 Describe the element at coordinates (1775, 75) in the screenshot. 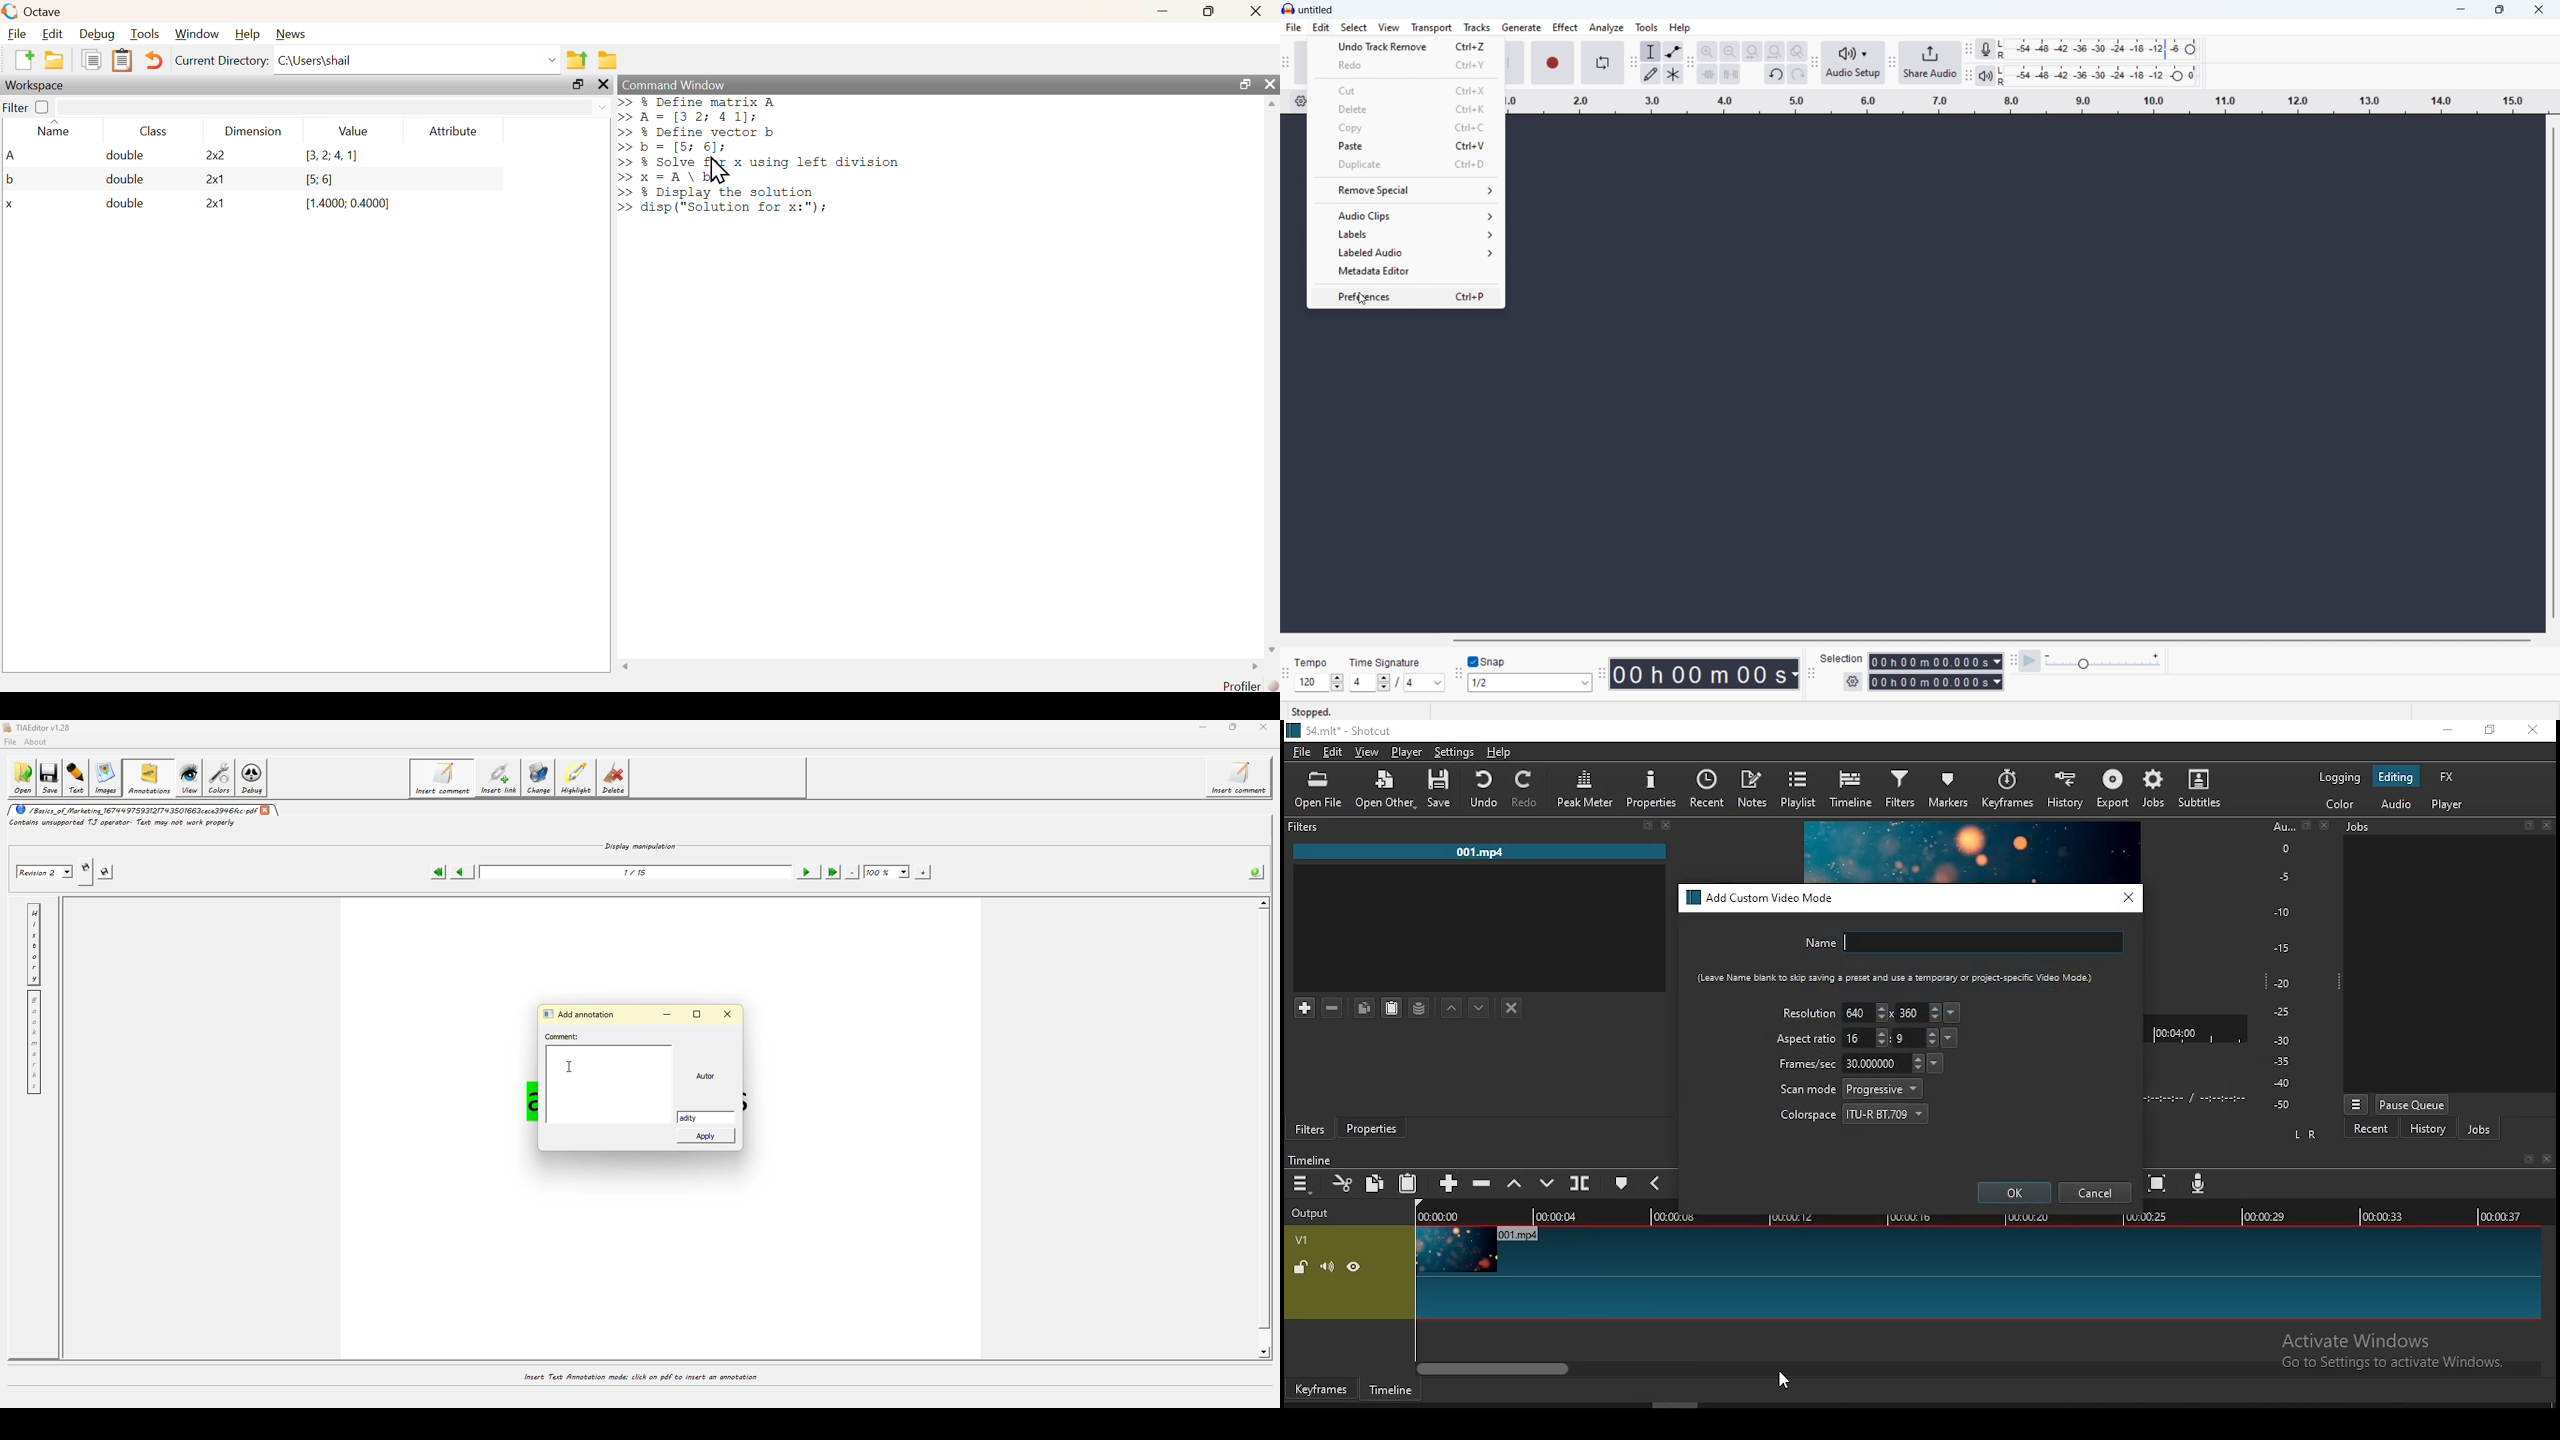

I see `undo` at that location.